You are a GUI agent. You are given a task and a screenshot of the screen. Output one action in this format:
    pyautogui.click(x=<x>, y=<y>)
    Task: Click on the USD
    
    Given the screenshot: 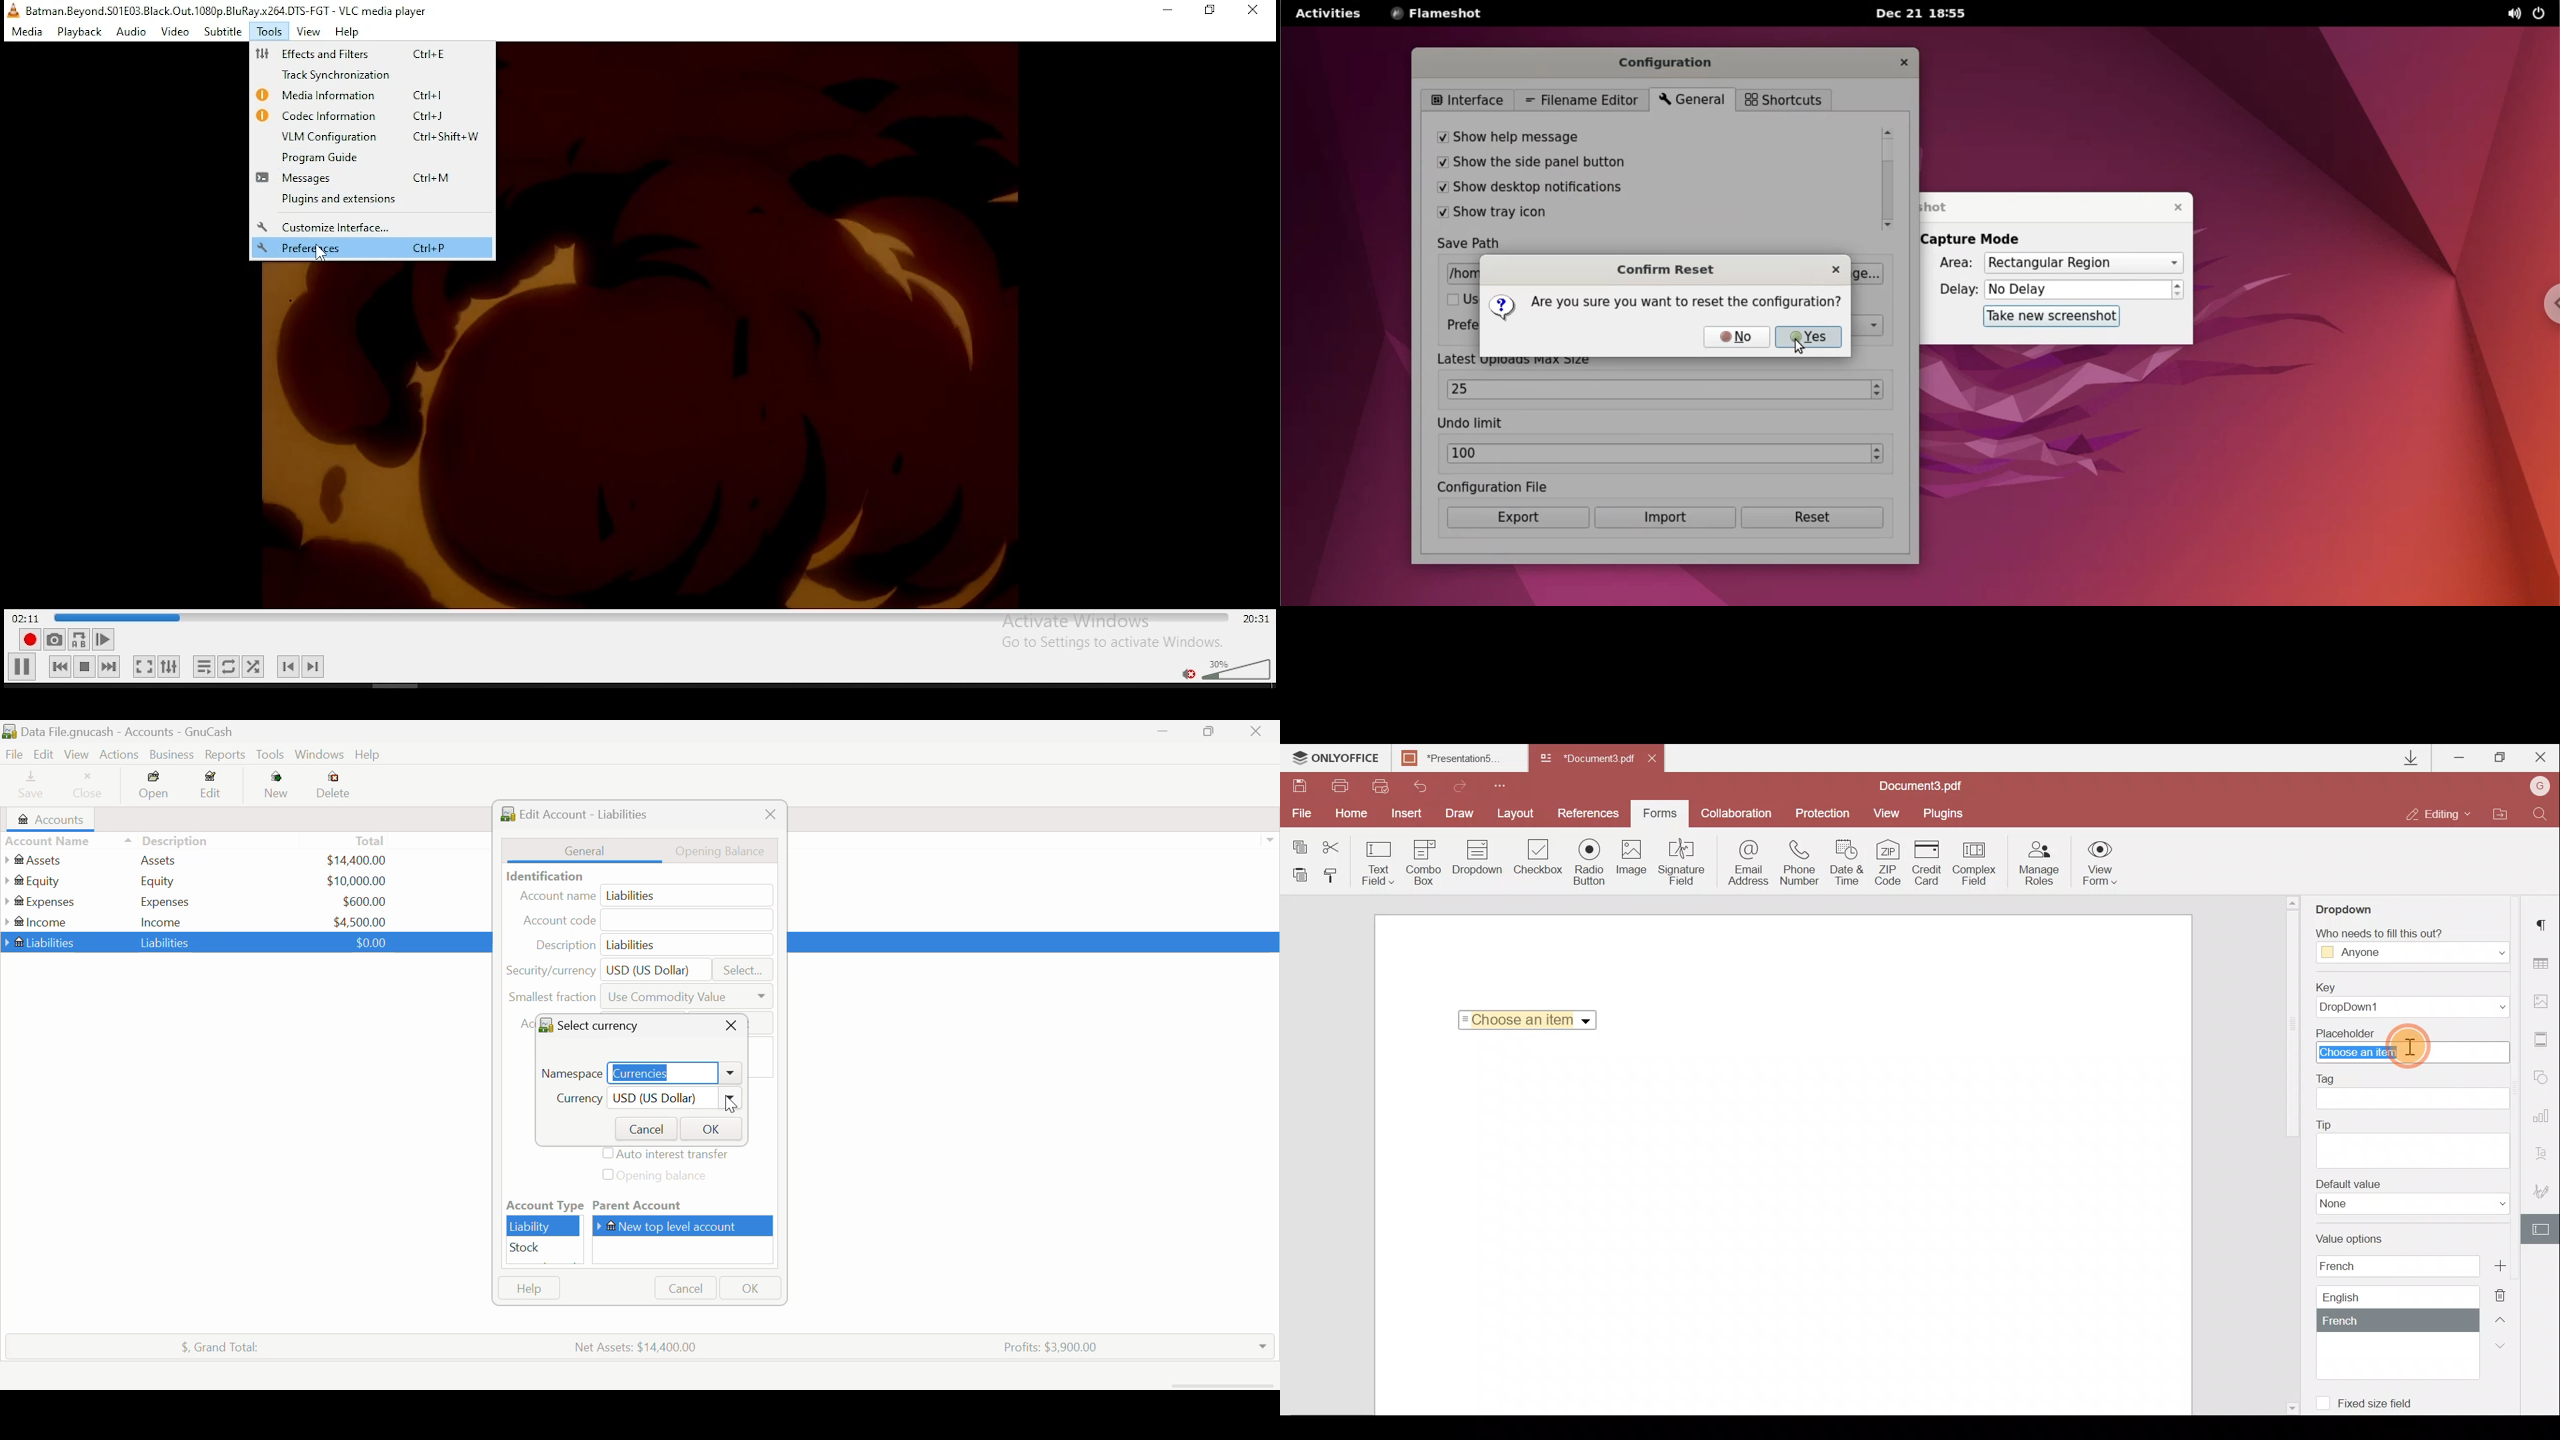 What is the action you would take?
    pyautogui.click(x=360, y=921)
    